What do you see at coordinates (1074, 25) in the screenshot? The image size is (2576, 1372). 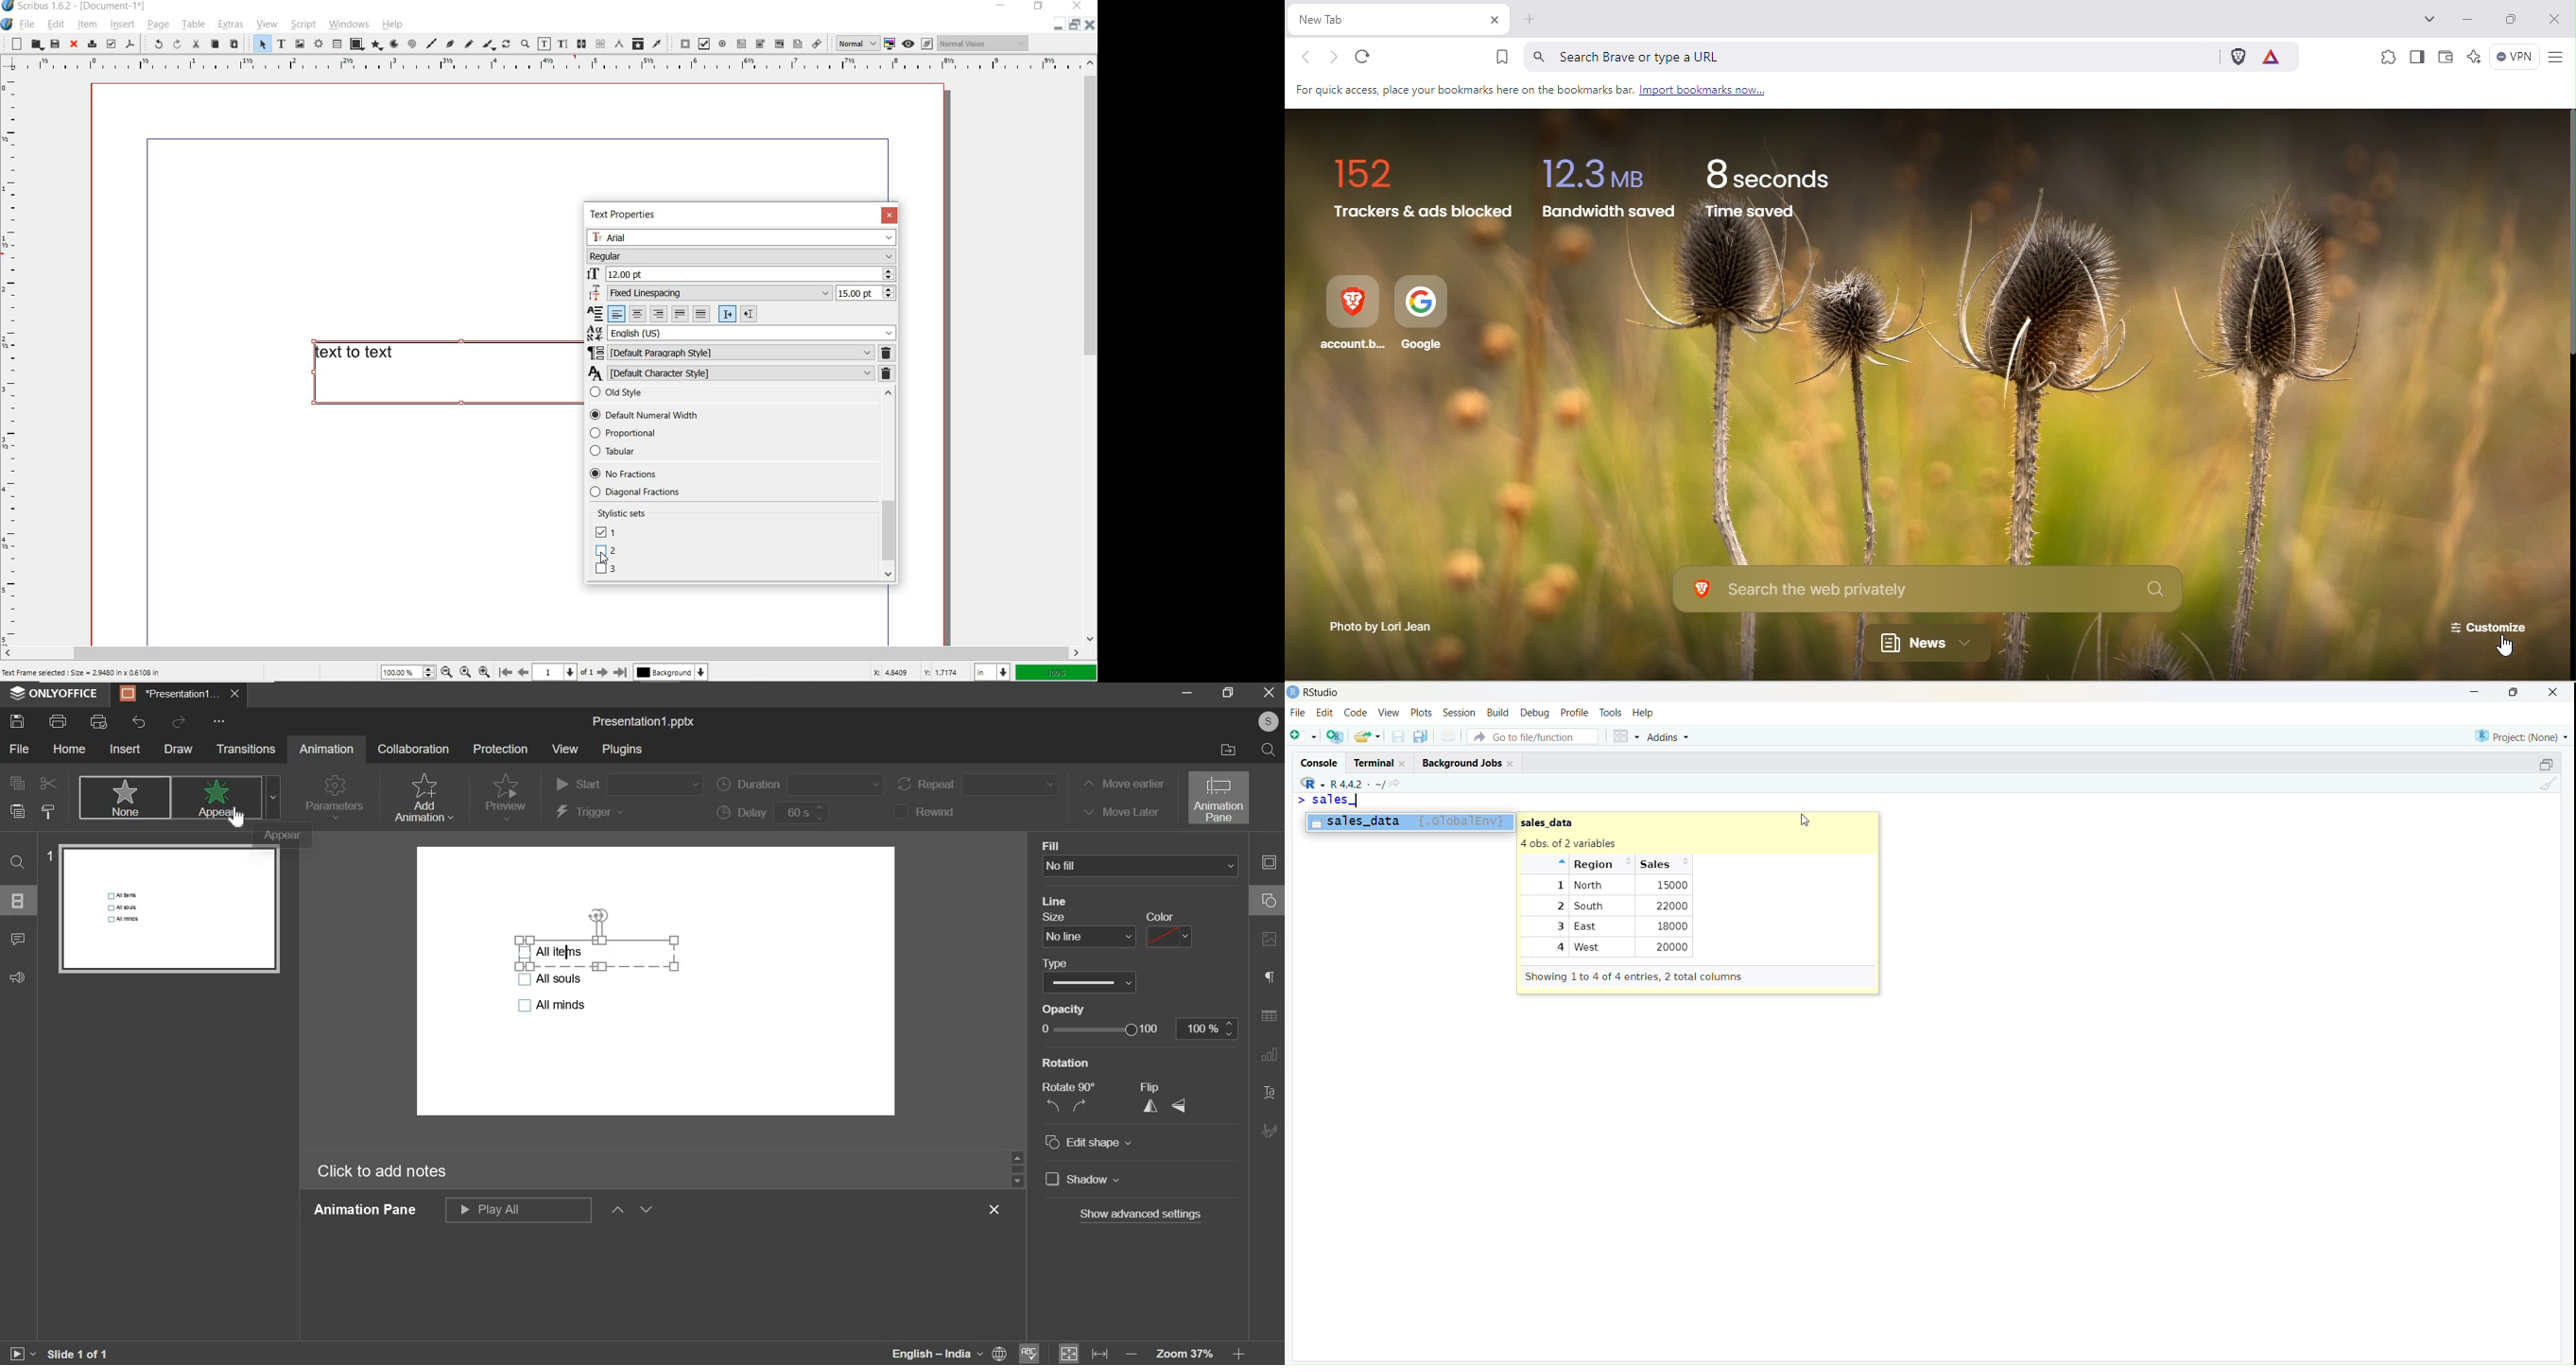 I see `Minimize` at bounding box center [1074, 25].